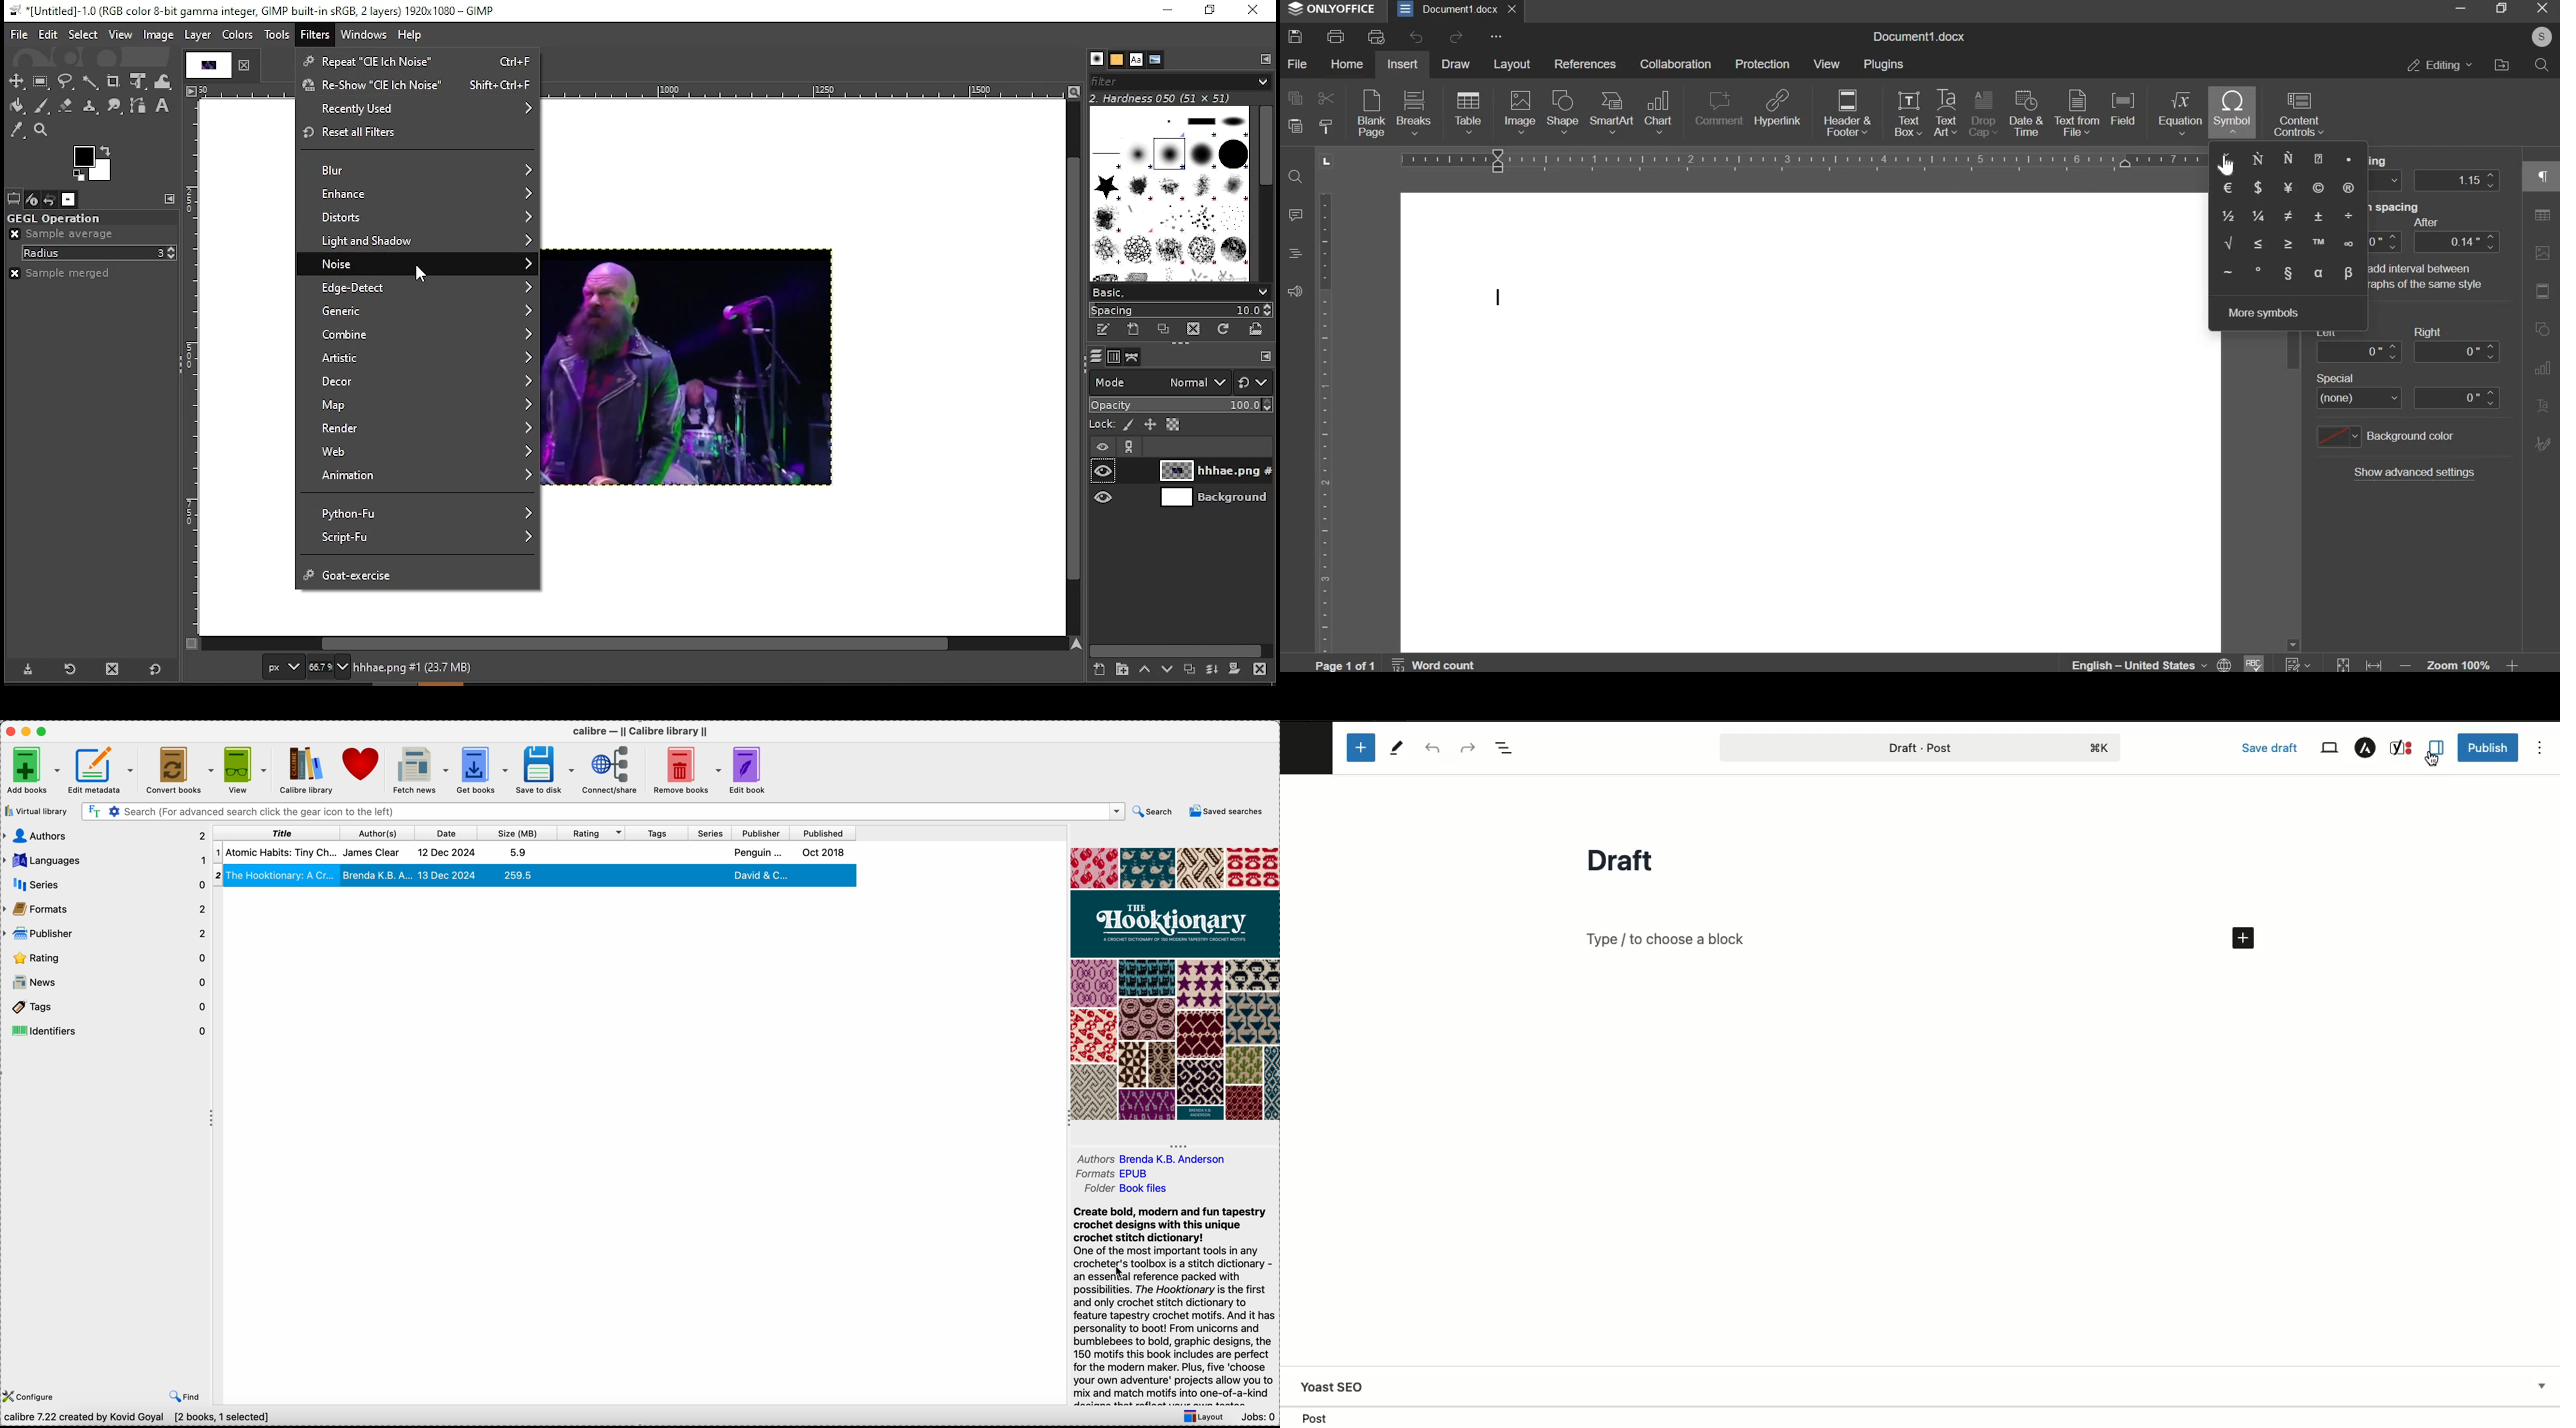 The height and width of the screenshot is (1428, 2576). What do you see at coordinates (2384, 437) in the screenshot?
I see `background color` at bounding box center [2384, 437].